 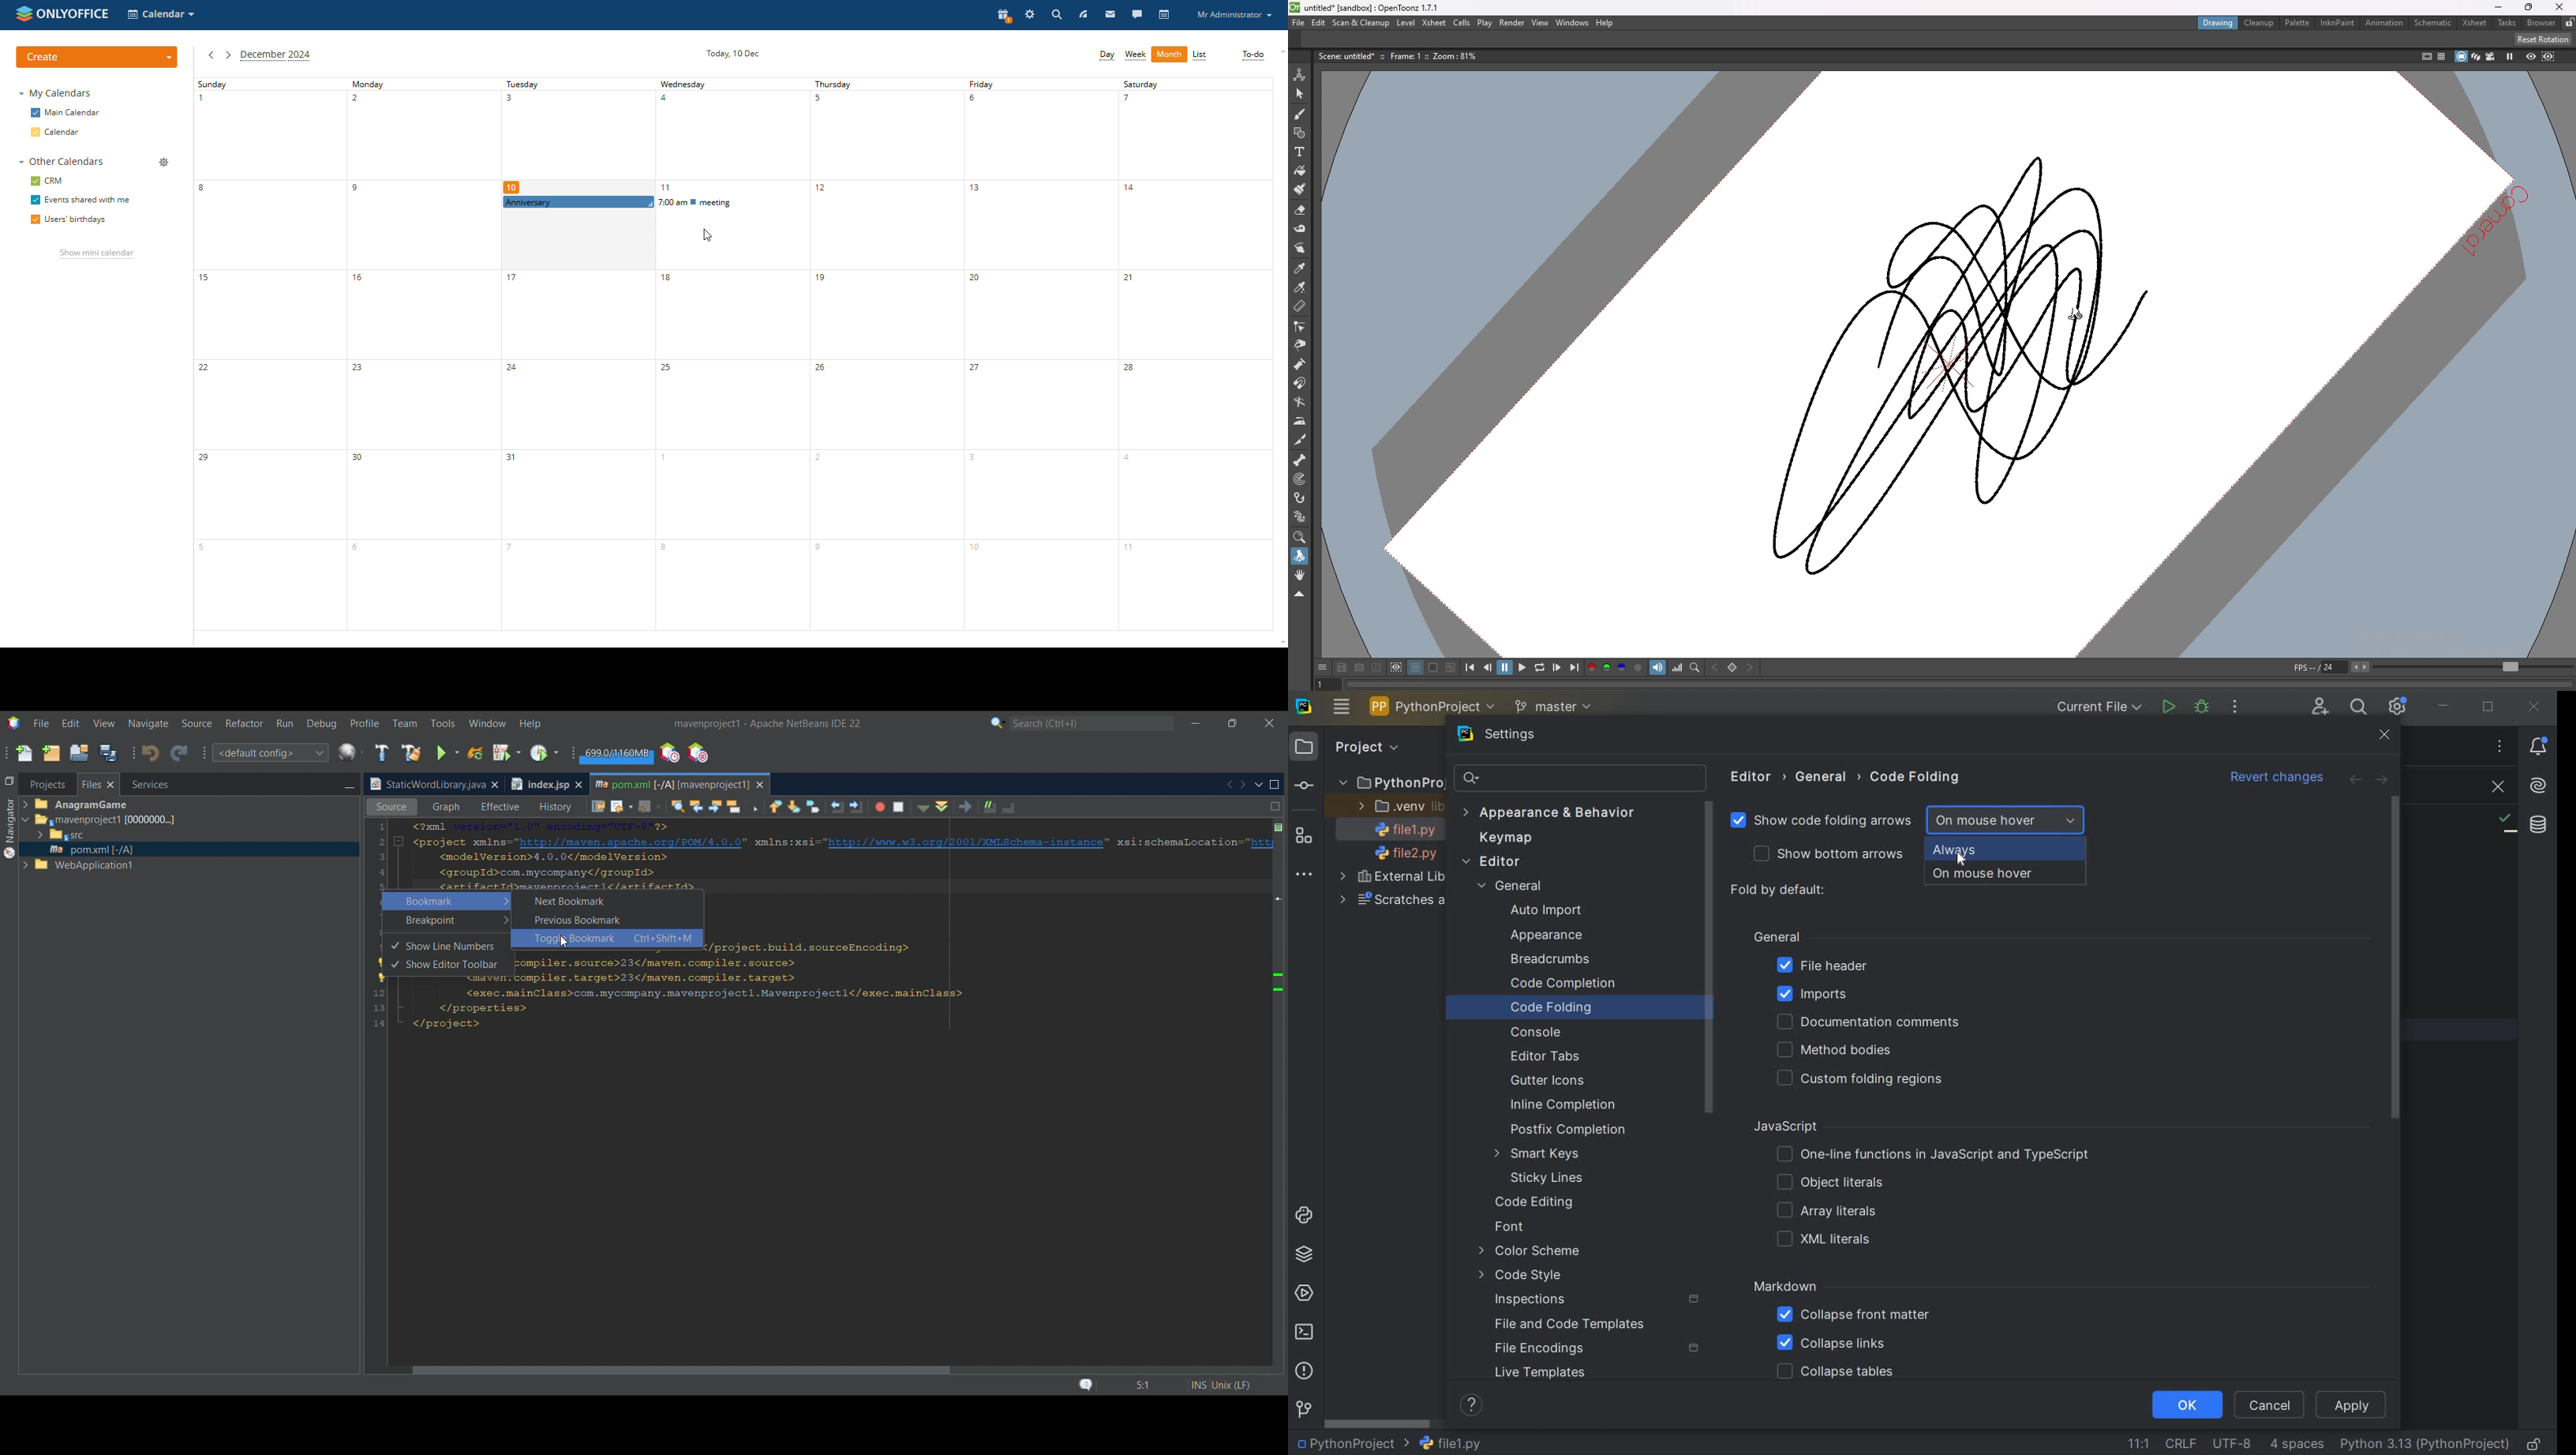 I want to click on cells, so click(x=1462, y=22).